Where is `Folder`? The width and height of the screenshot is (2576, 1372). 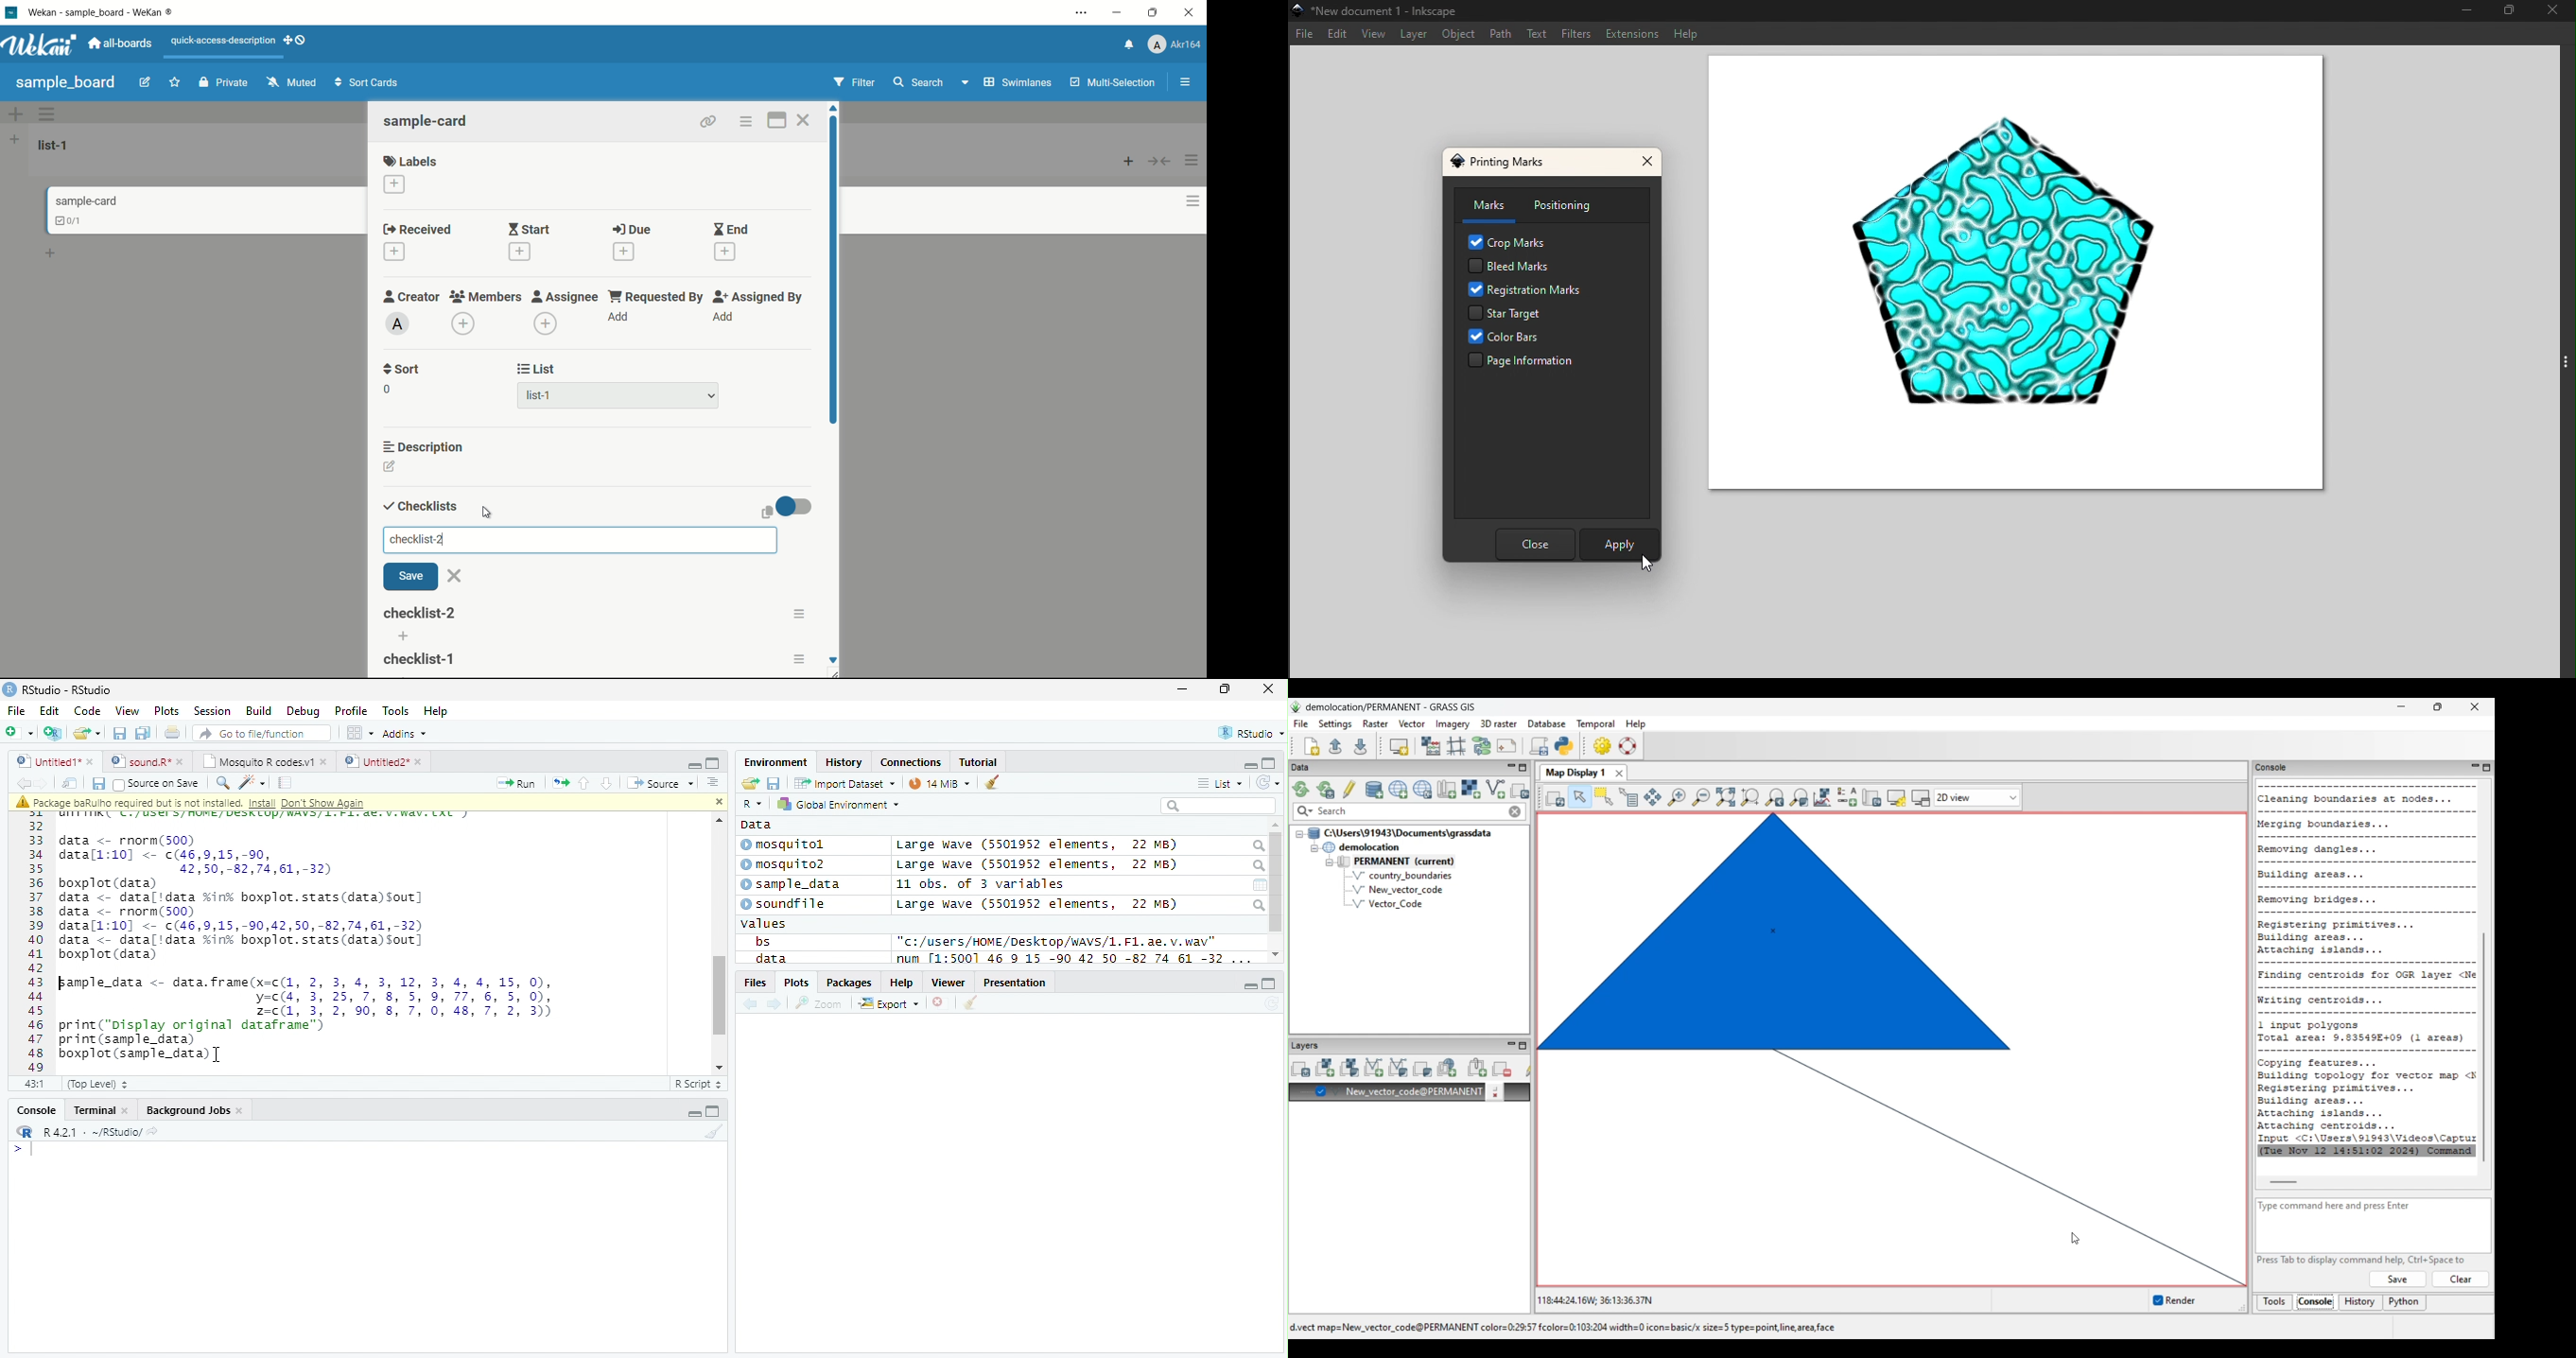
Folder is located at coordinates (750, 783).